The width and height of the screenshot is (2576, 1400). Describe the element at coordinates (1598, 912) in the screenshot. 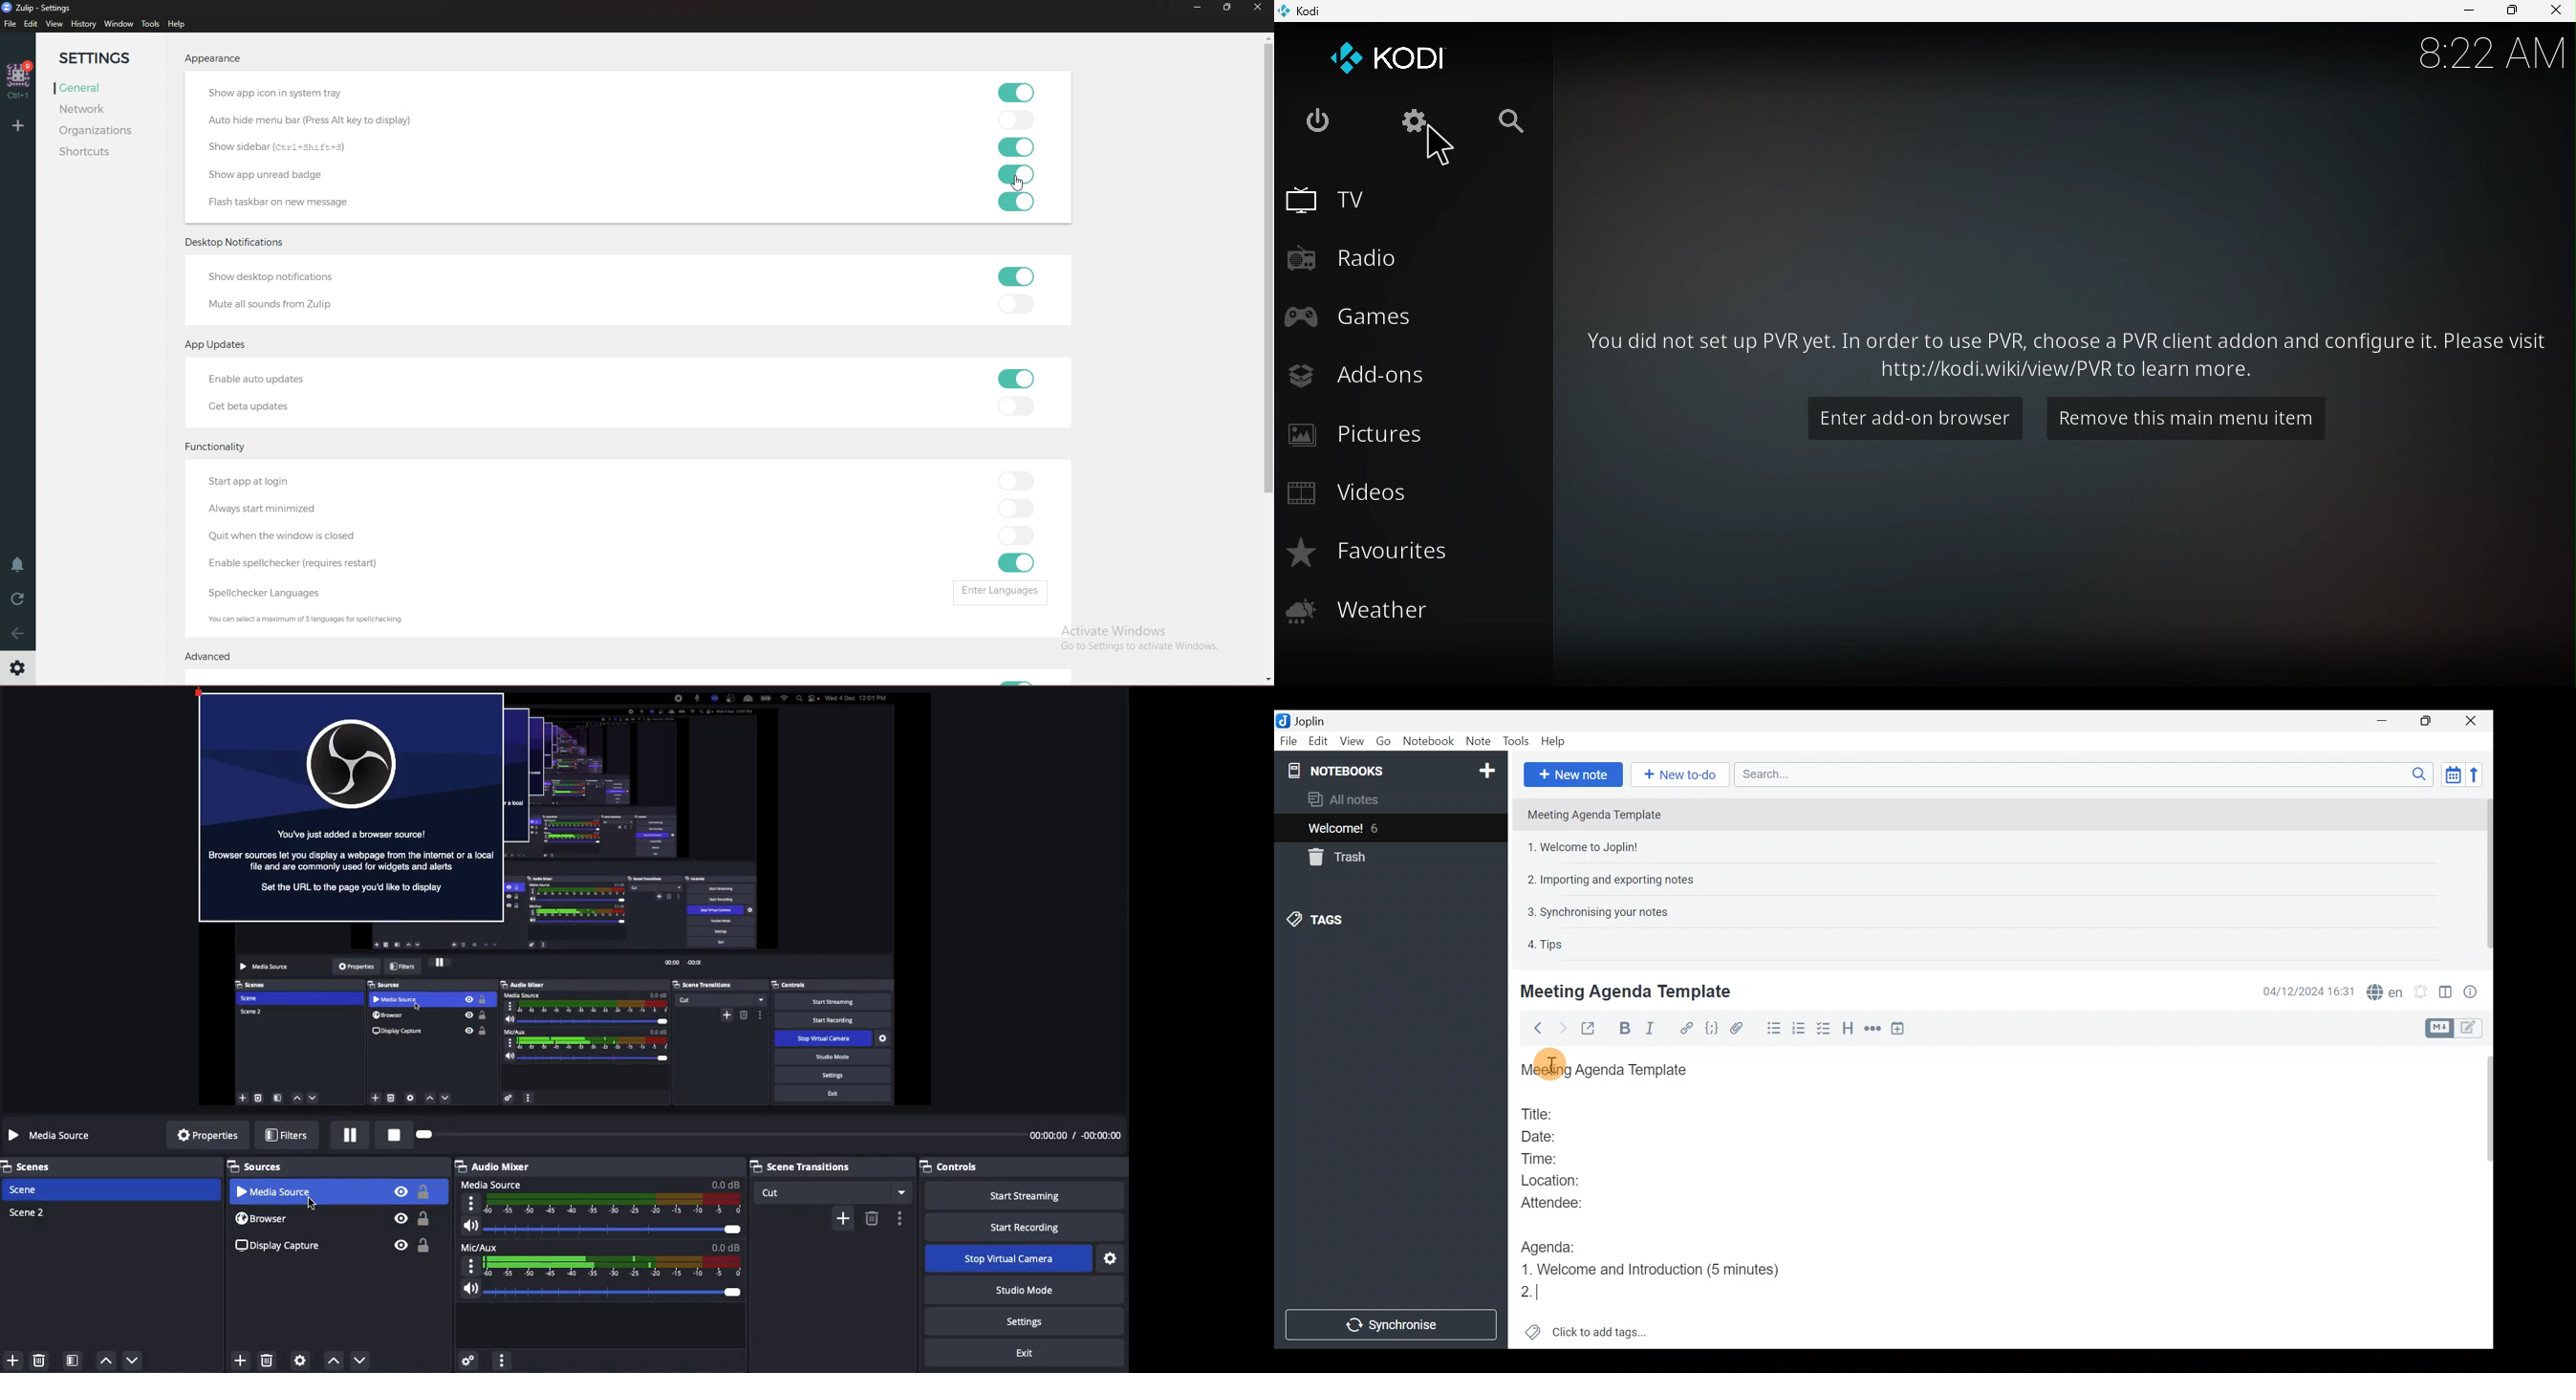

I see `3. Synchronising your notes` at that location.